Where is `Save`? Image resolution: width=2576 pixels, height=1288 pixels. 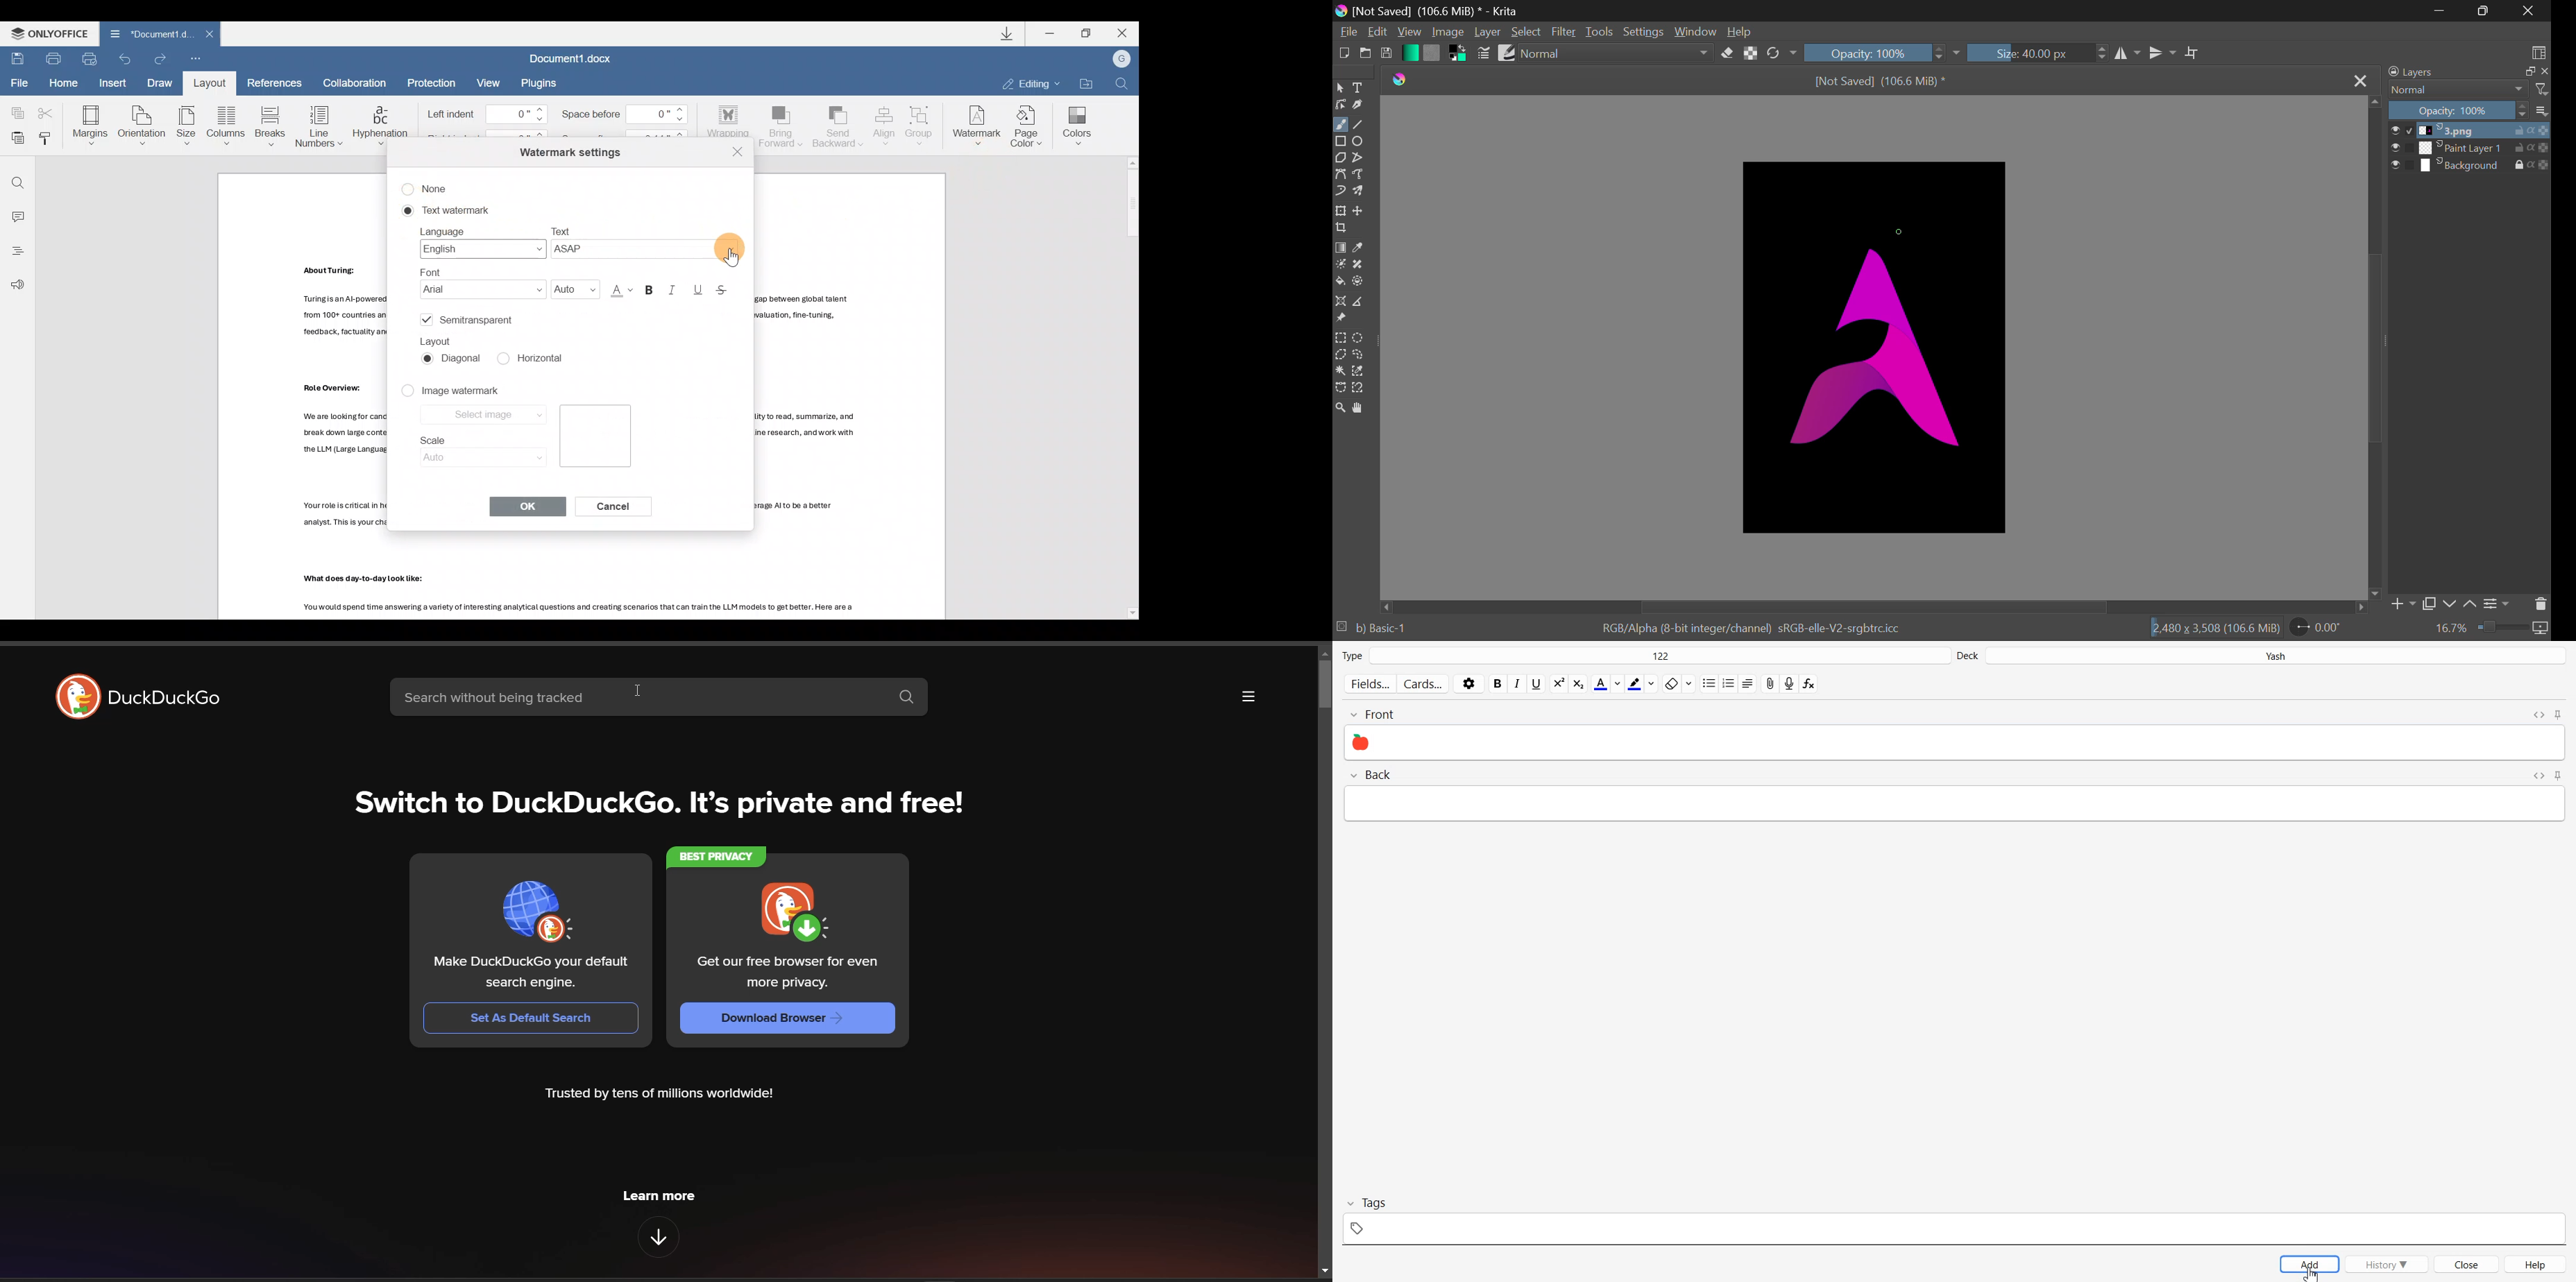 Save is located at coordinates (15, 59).